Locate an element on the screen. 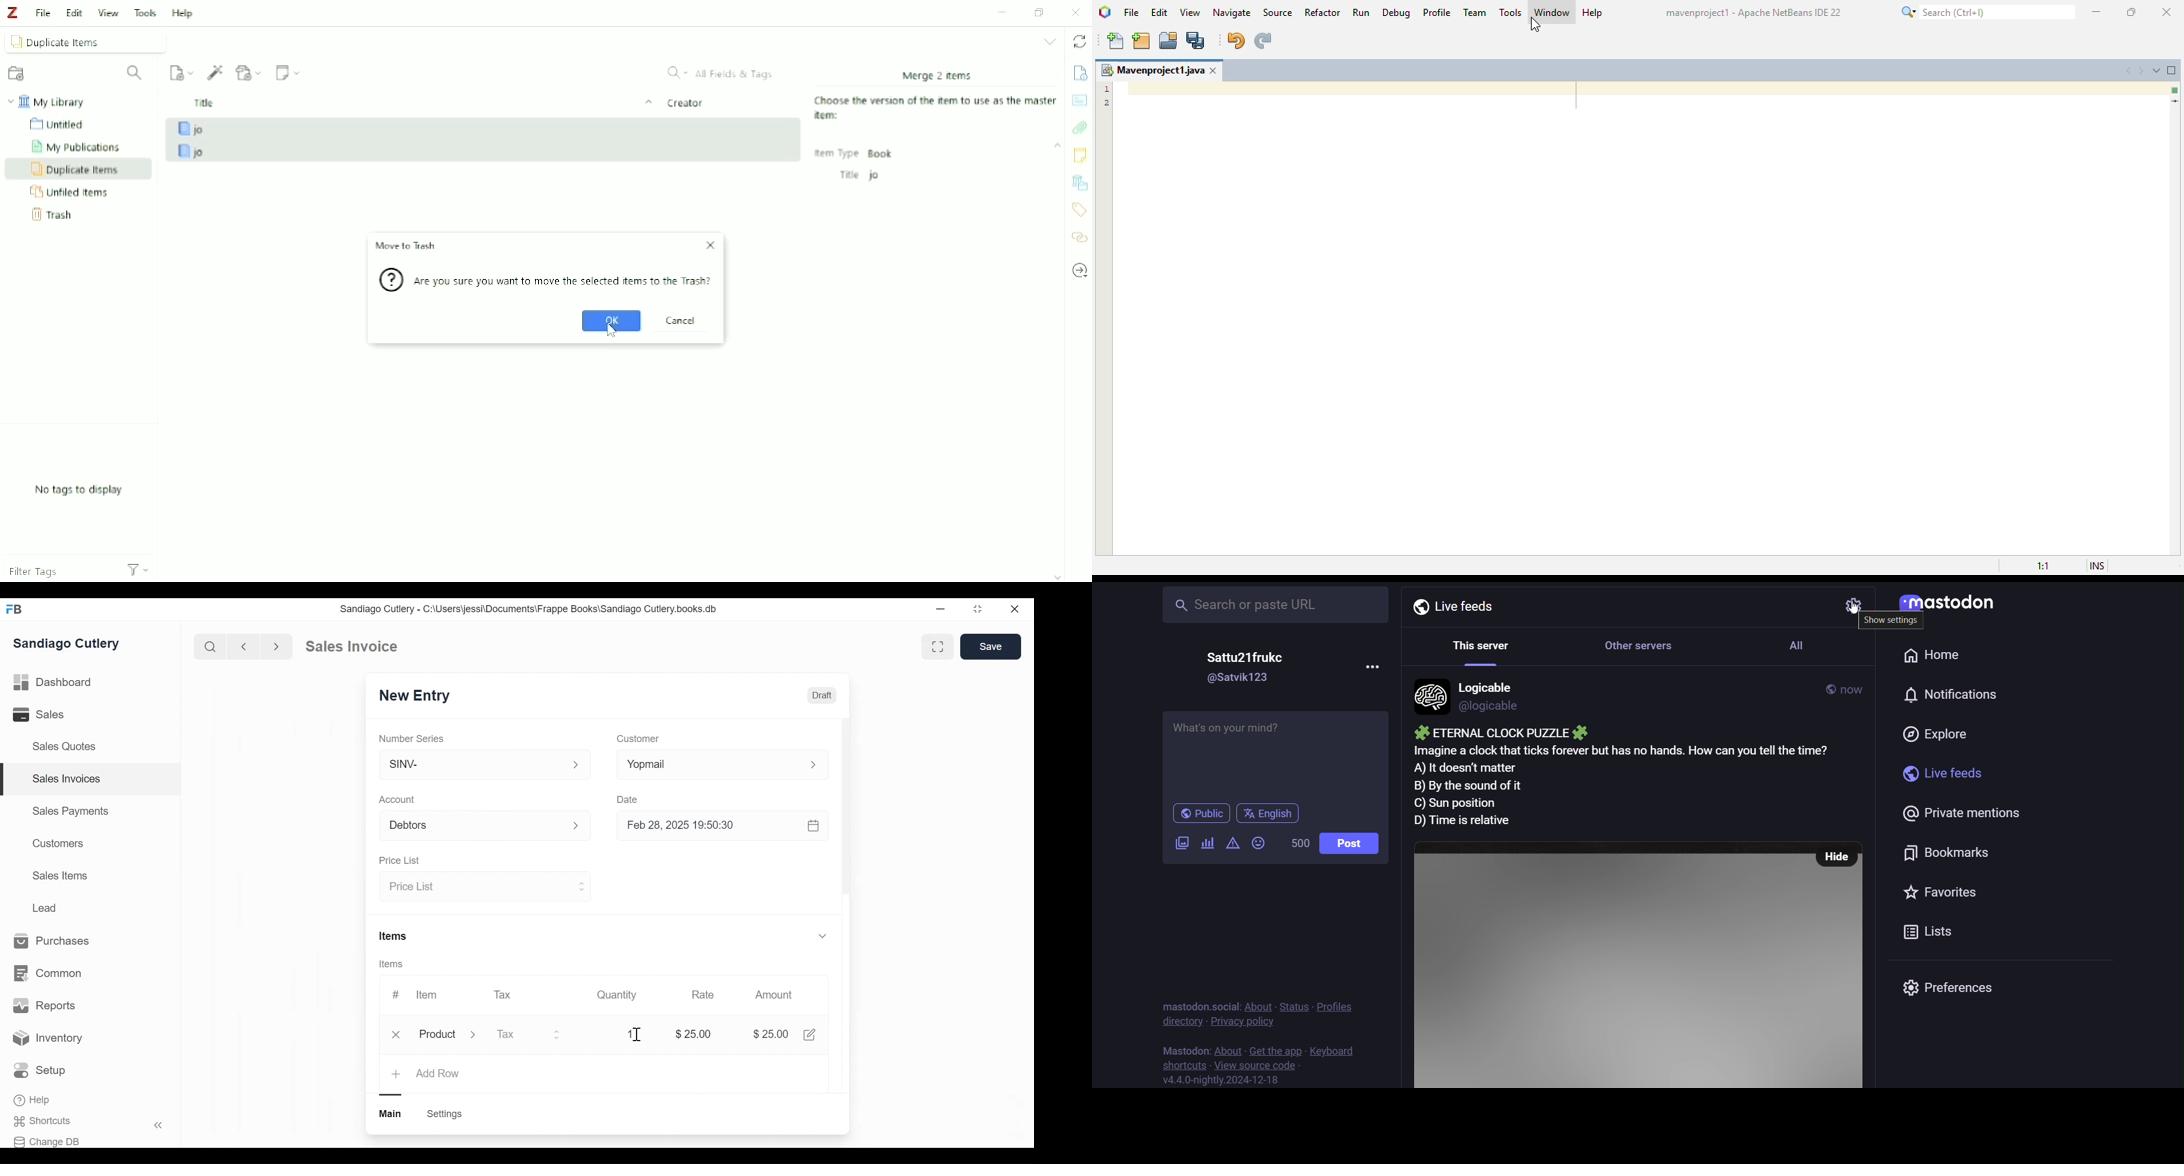 This screenshot has height=1176, width=2184. Attachments is located at coordinates (1079, 127).